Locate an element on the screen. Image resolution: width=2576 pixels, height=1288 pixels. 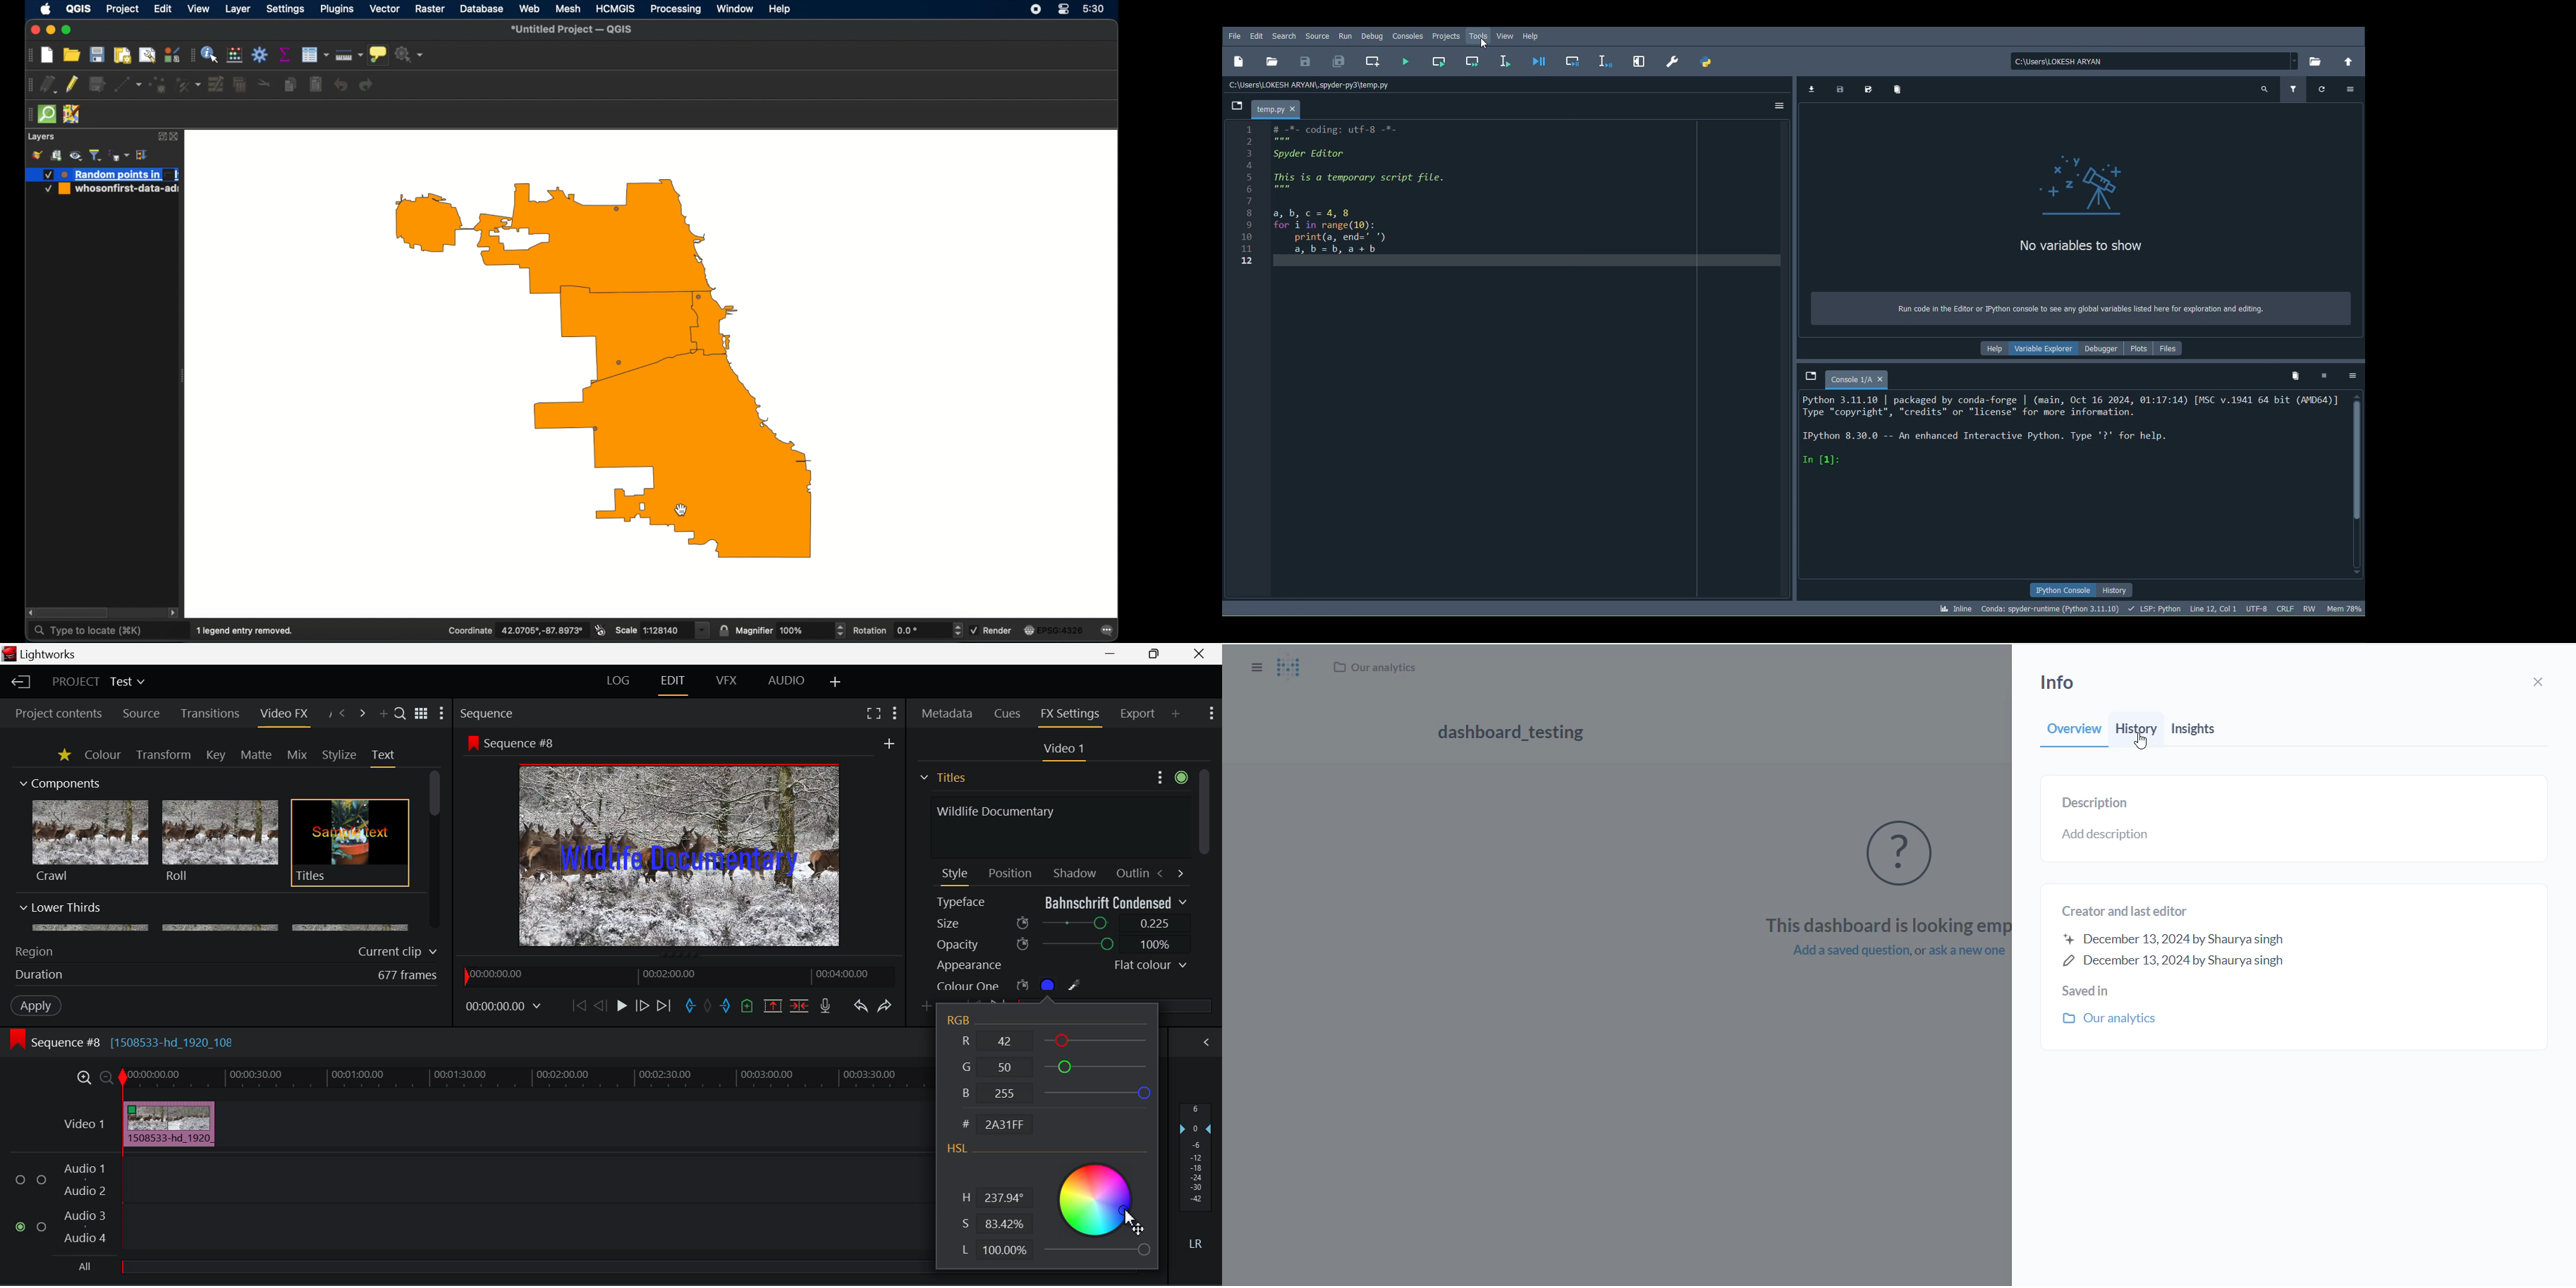
File location is located at coordinates (2156, 60).